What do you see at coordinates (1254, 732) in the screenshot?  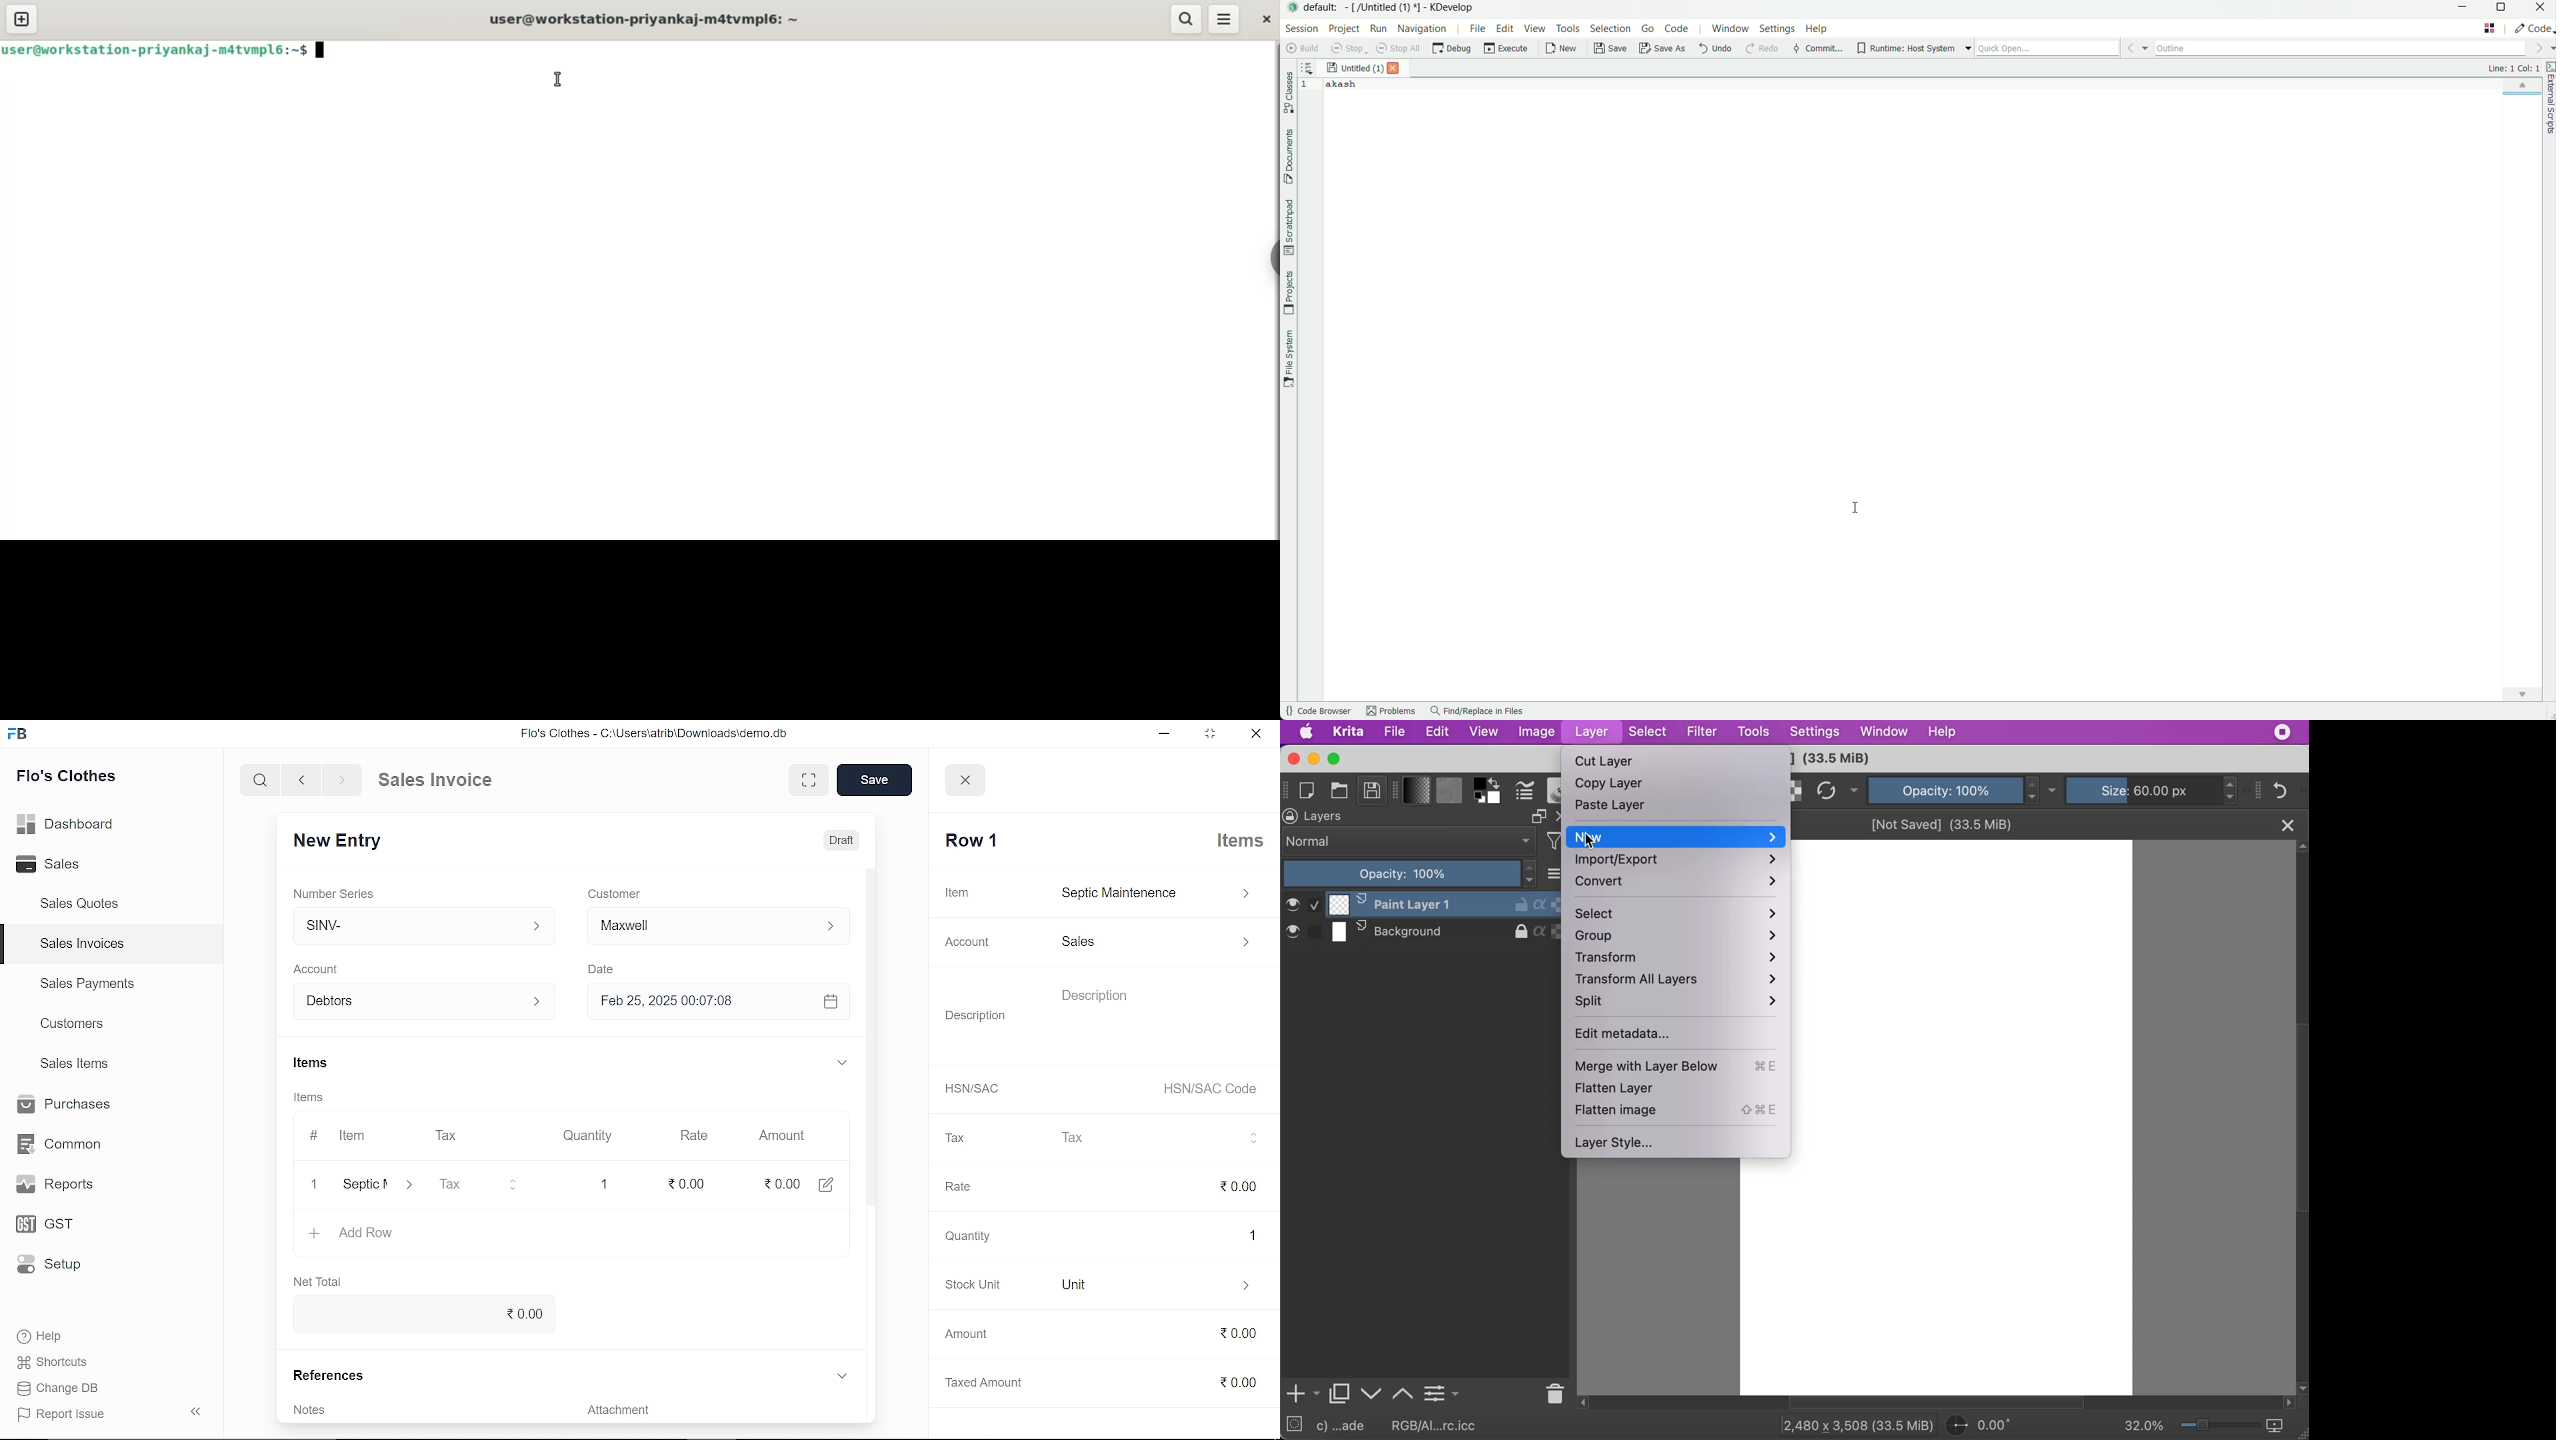 I see `close` at bounding box center [1254, 732].